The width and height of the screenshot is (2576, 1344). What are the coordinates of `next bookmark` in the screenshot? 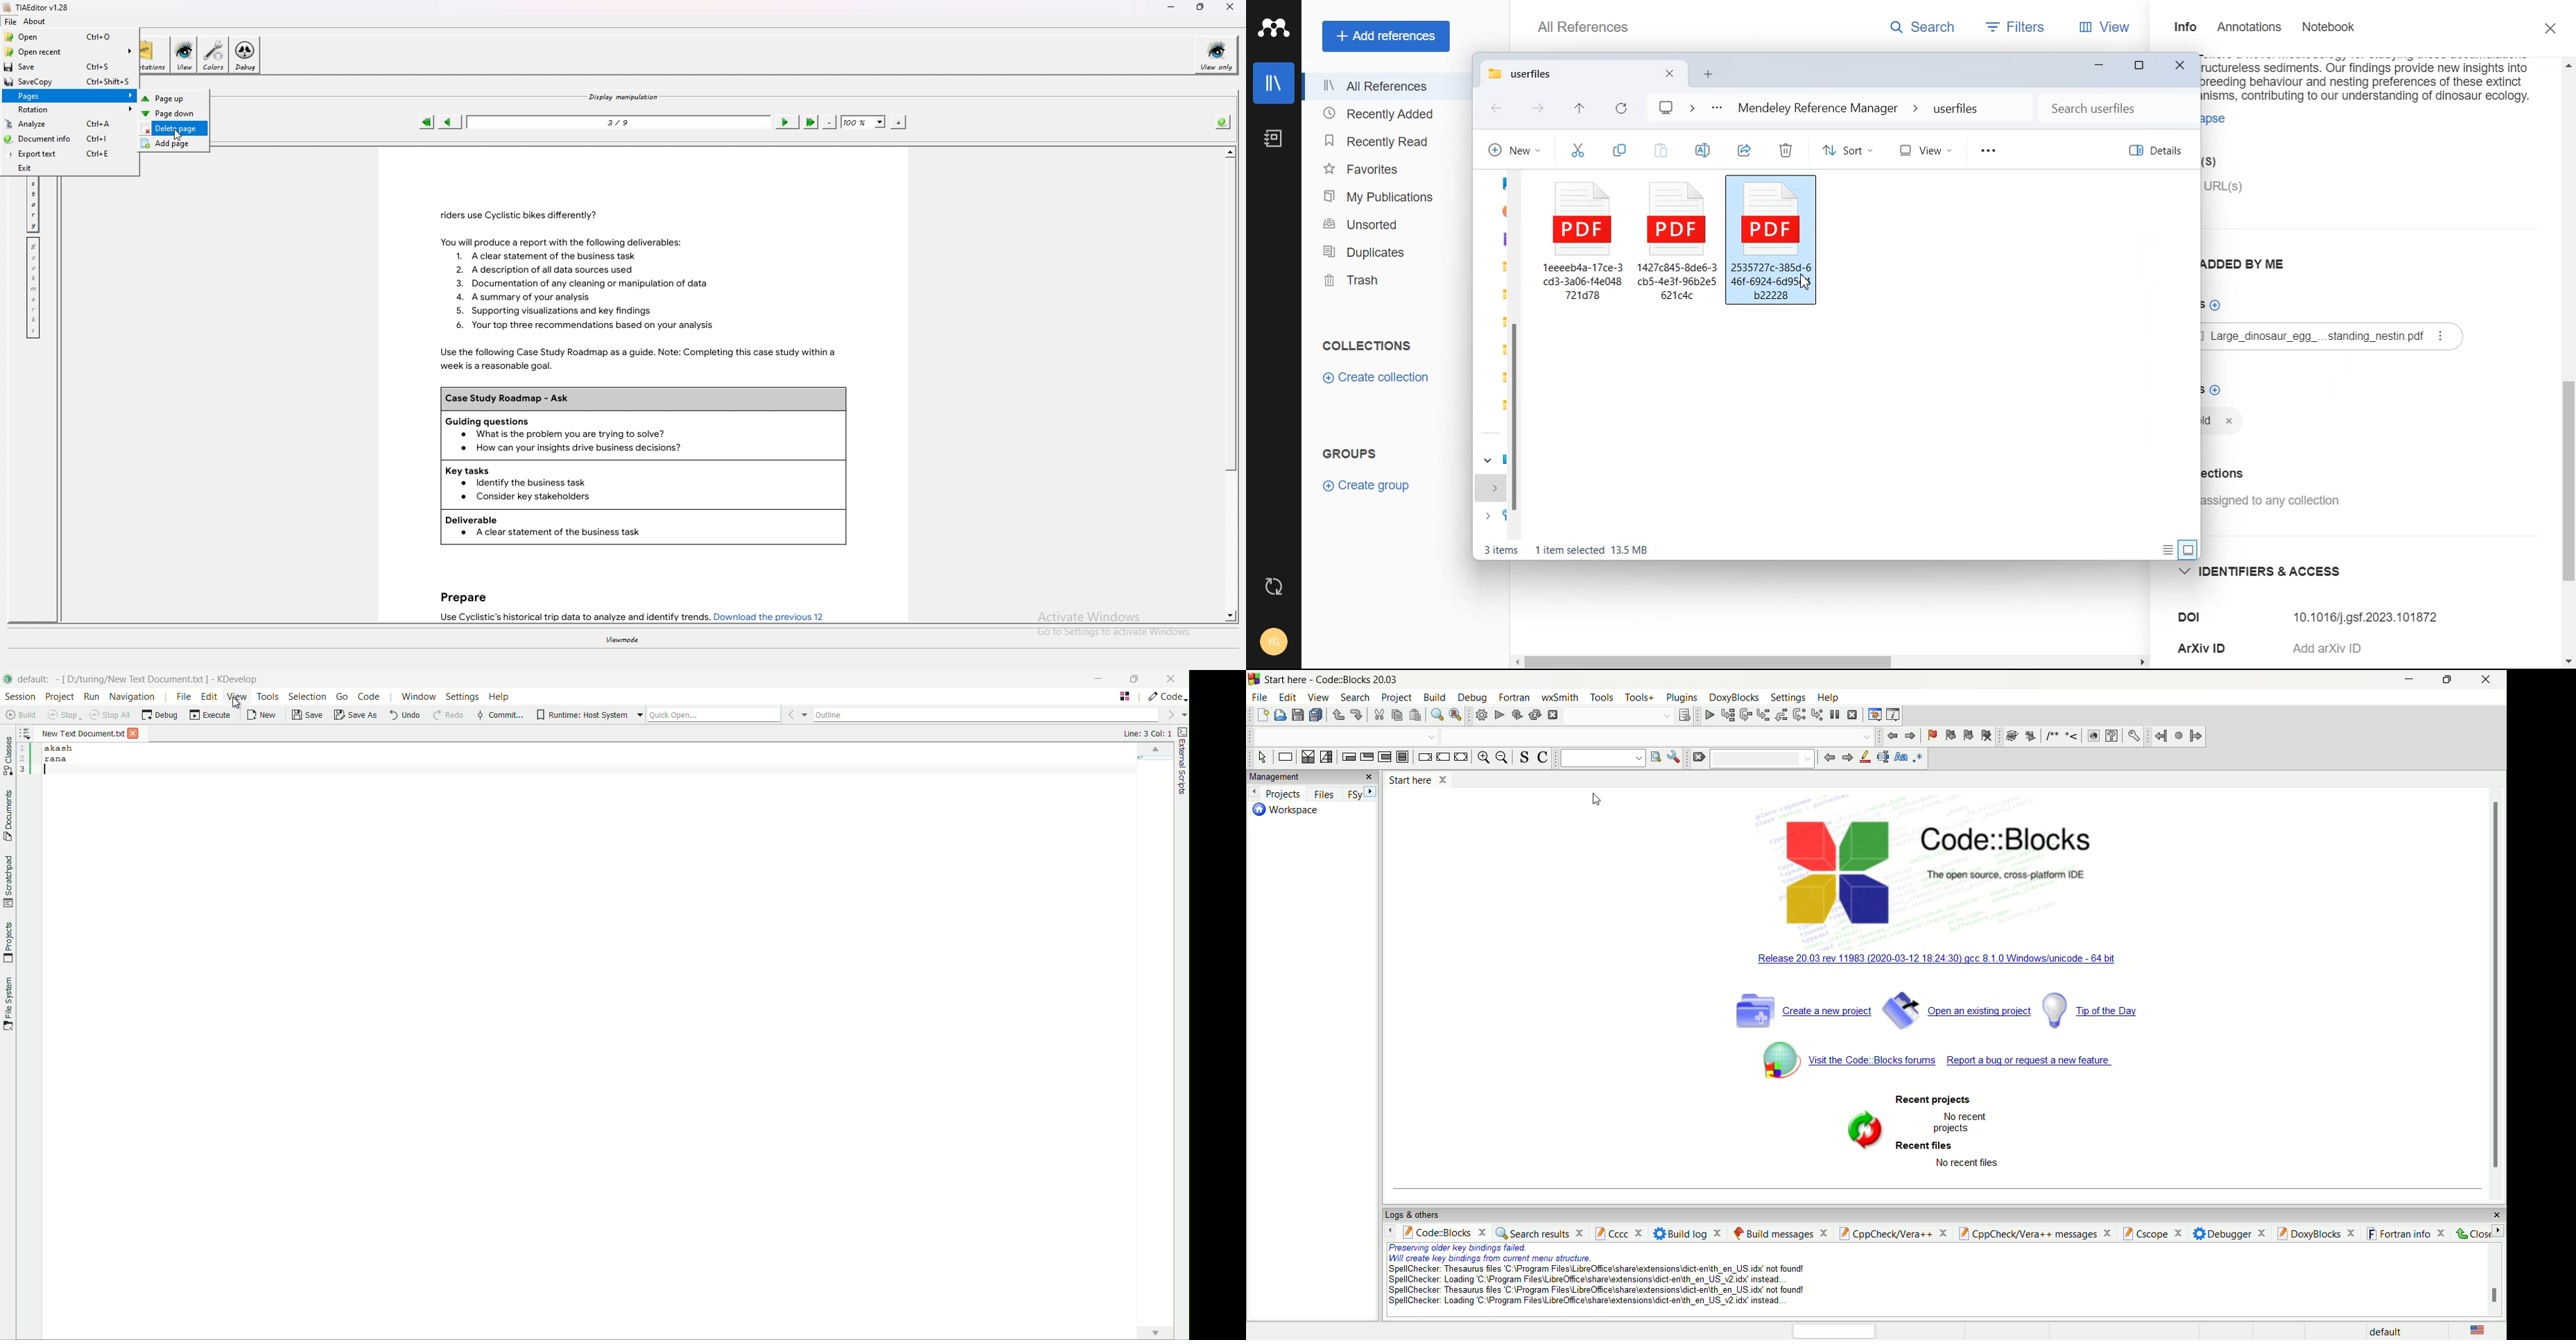 It's located at (1968, 736).